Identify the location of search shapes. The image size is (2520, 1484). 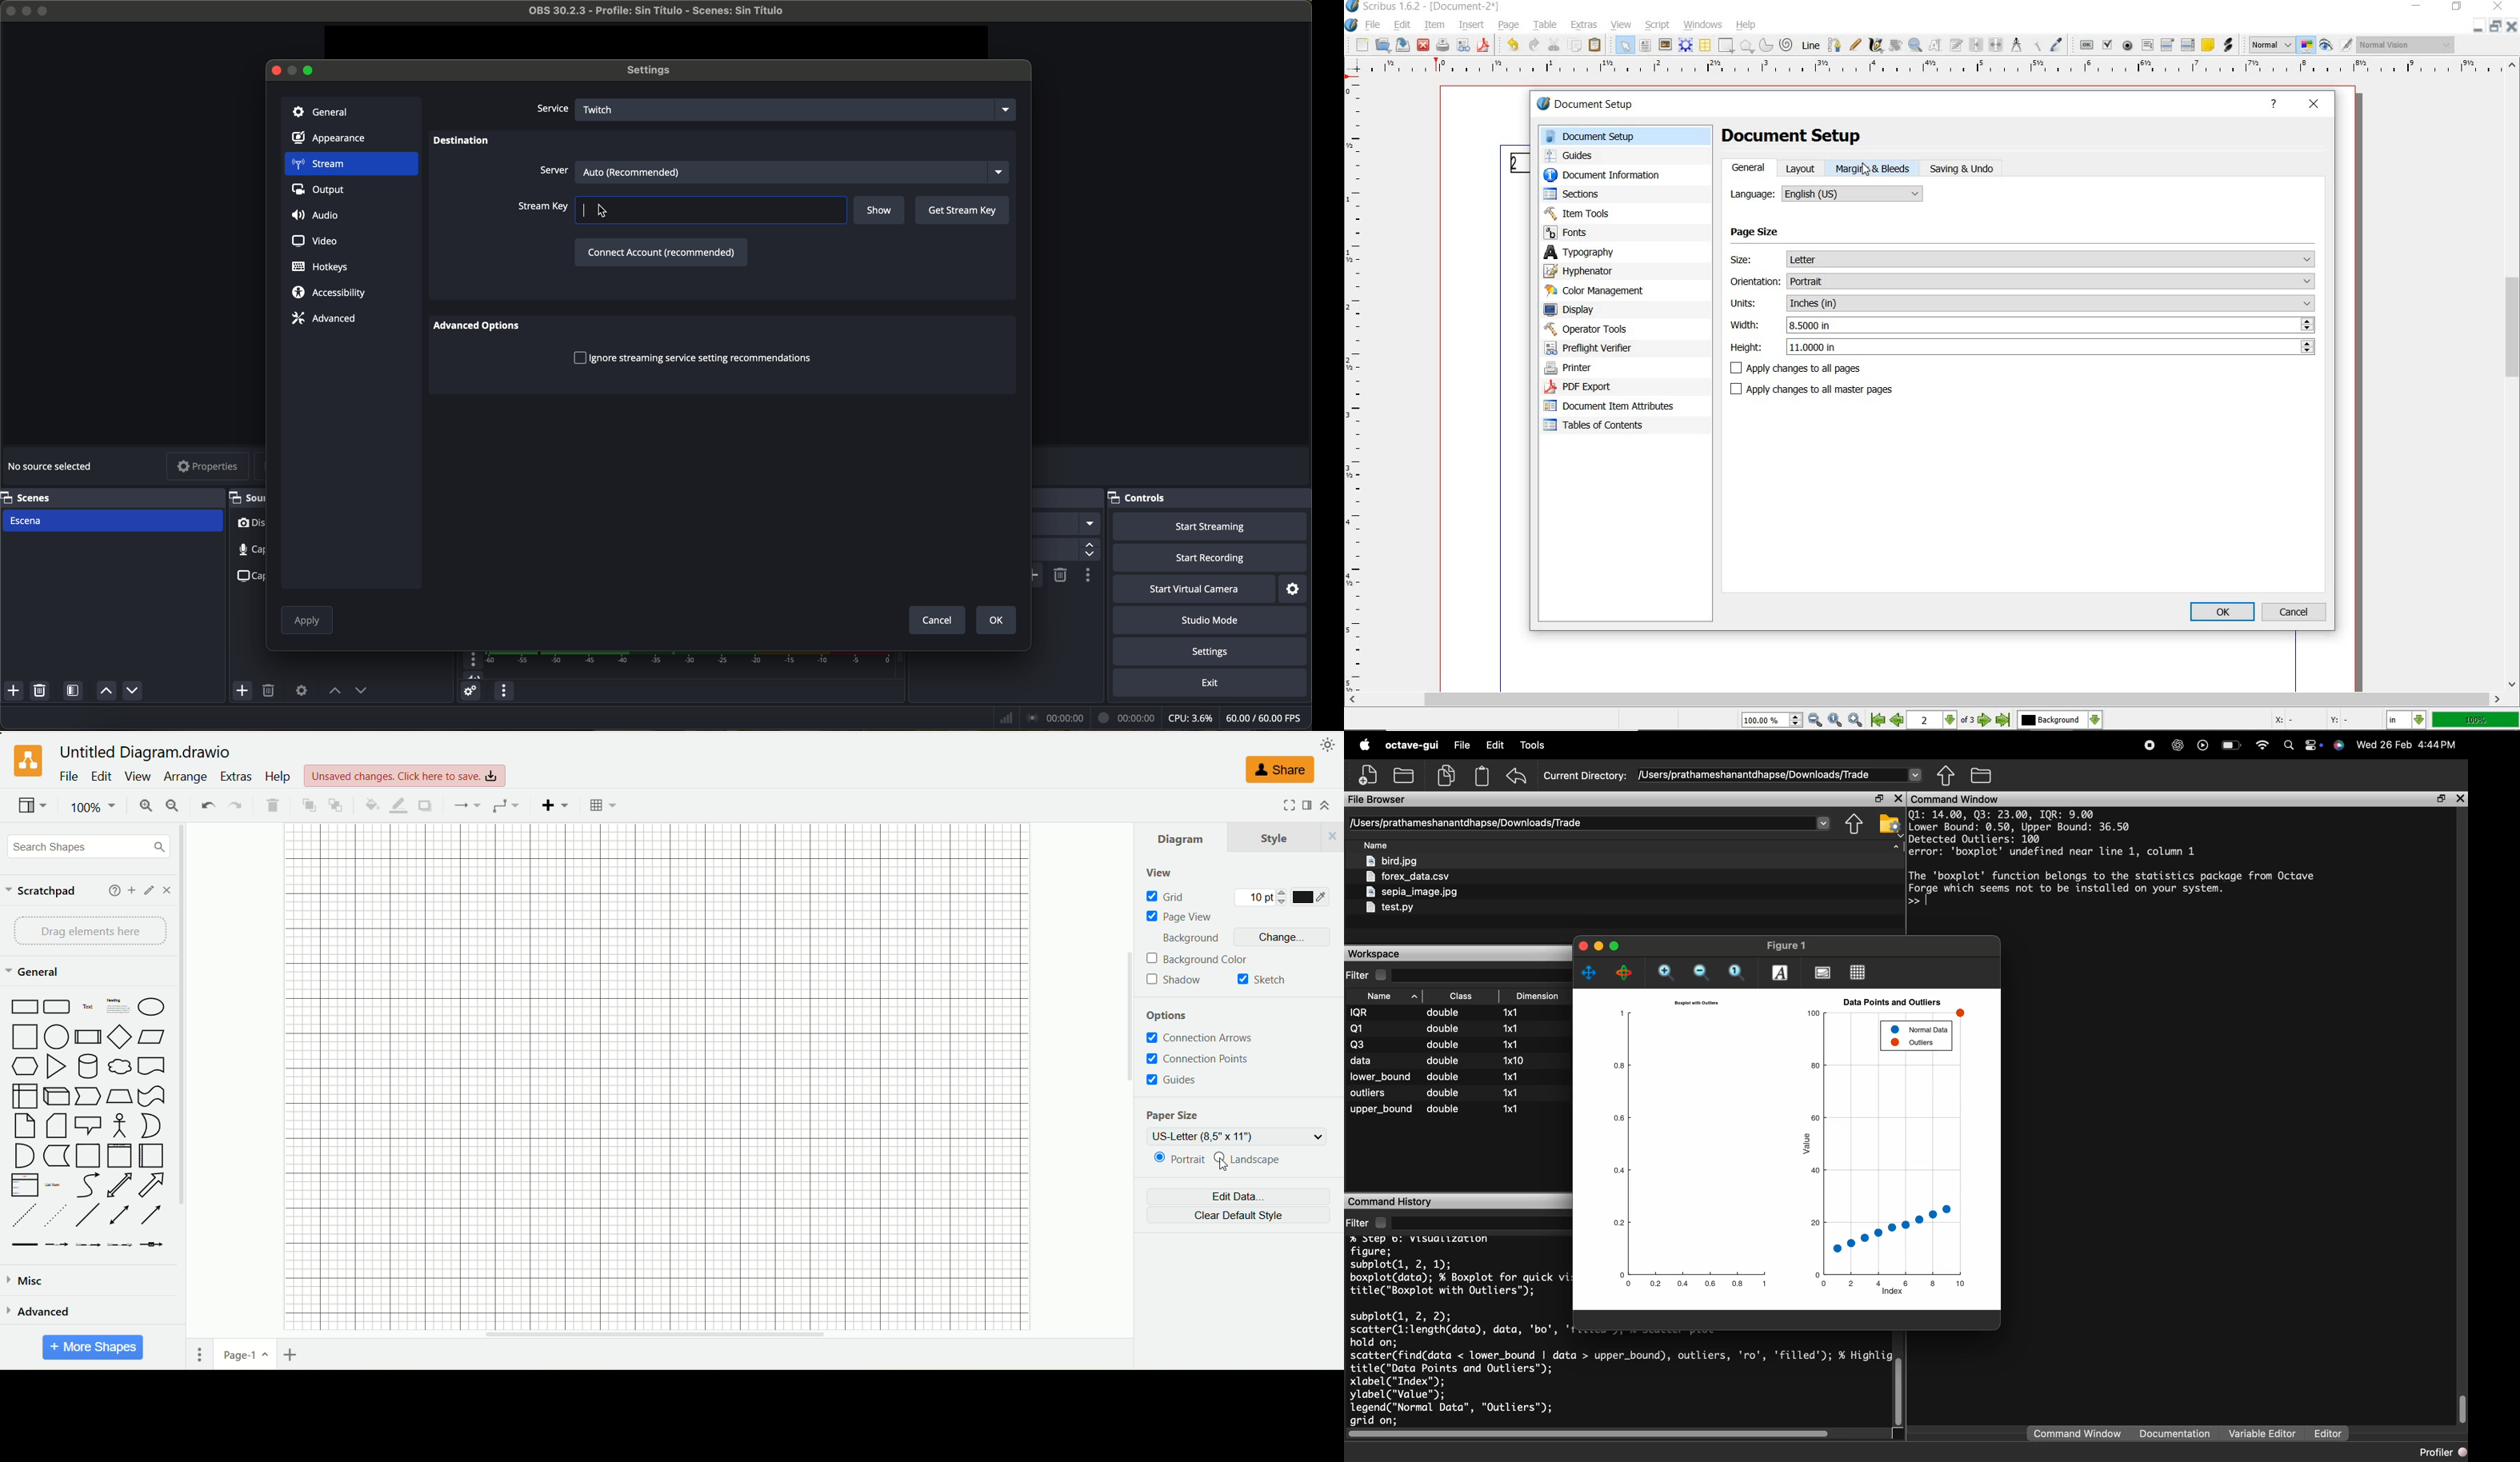
(88, 846).